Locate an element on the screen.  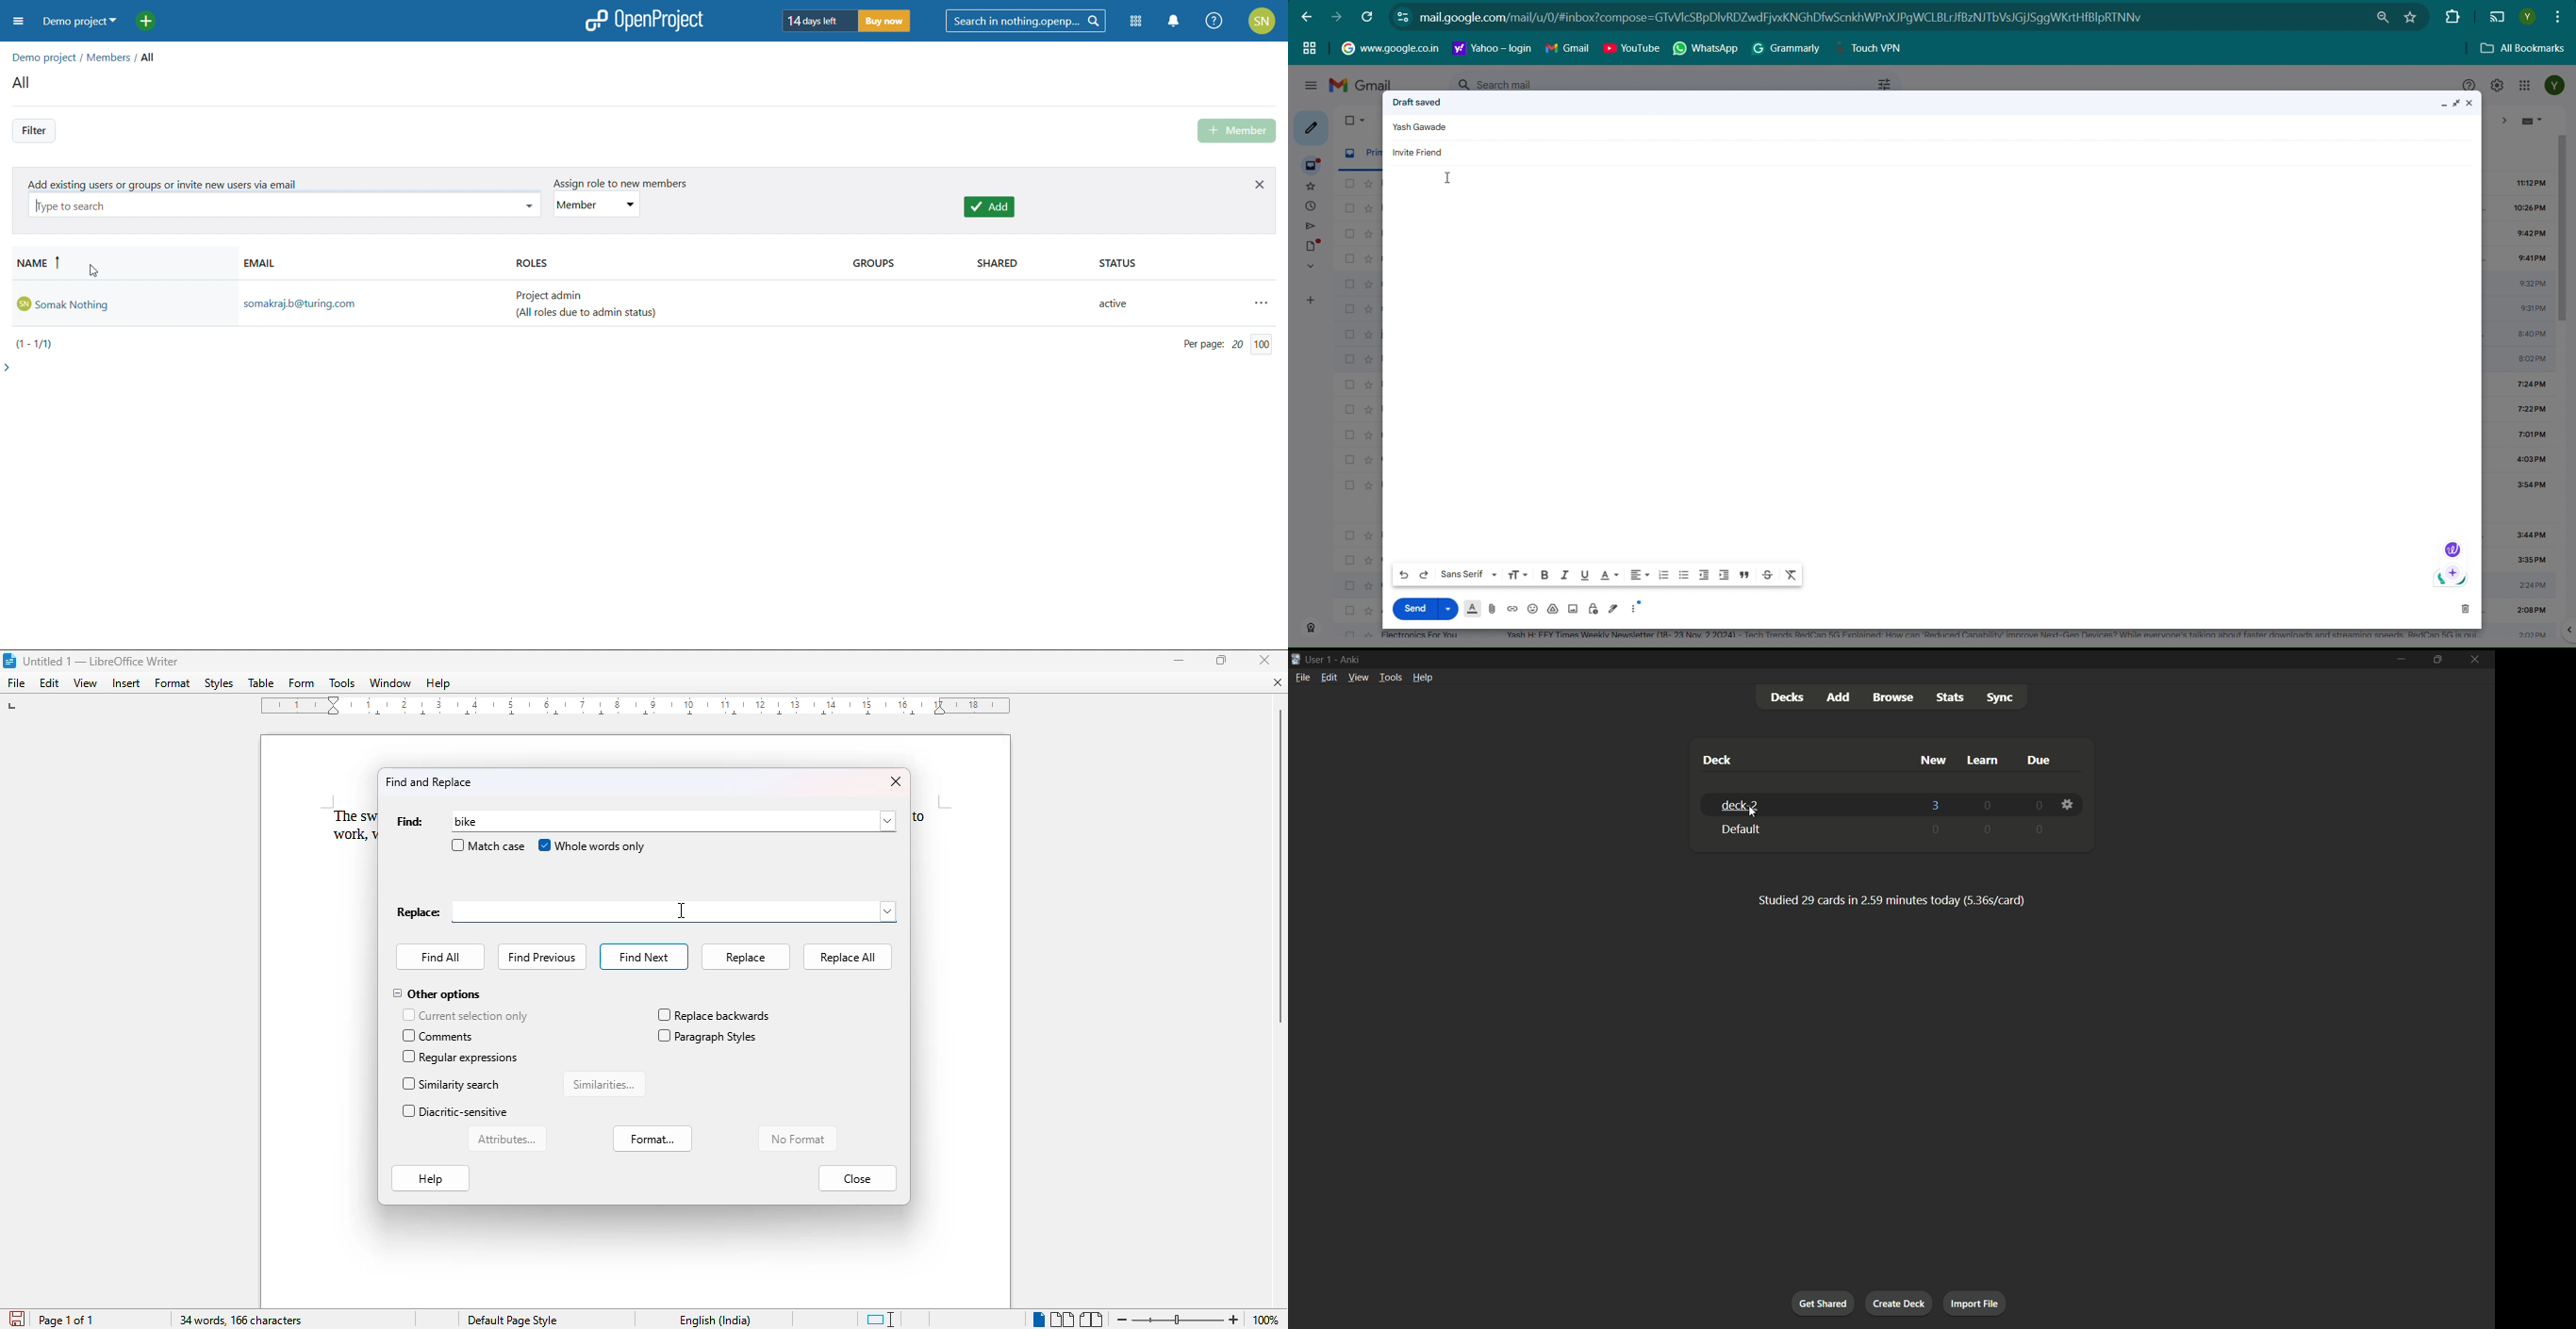
open project is located at coordinates (643, 20).